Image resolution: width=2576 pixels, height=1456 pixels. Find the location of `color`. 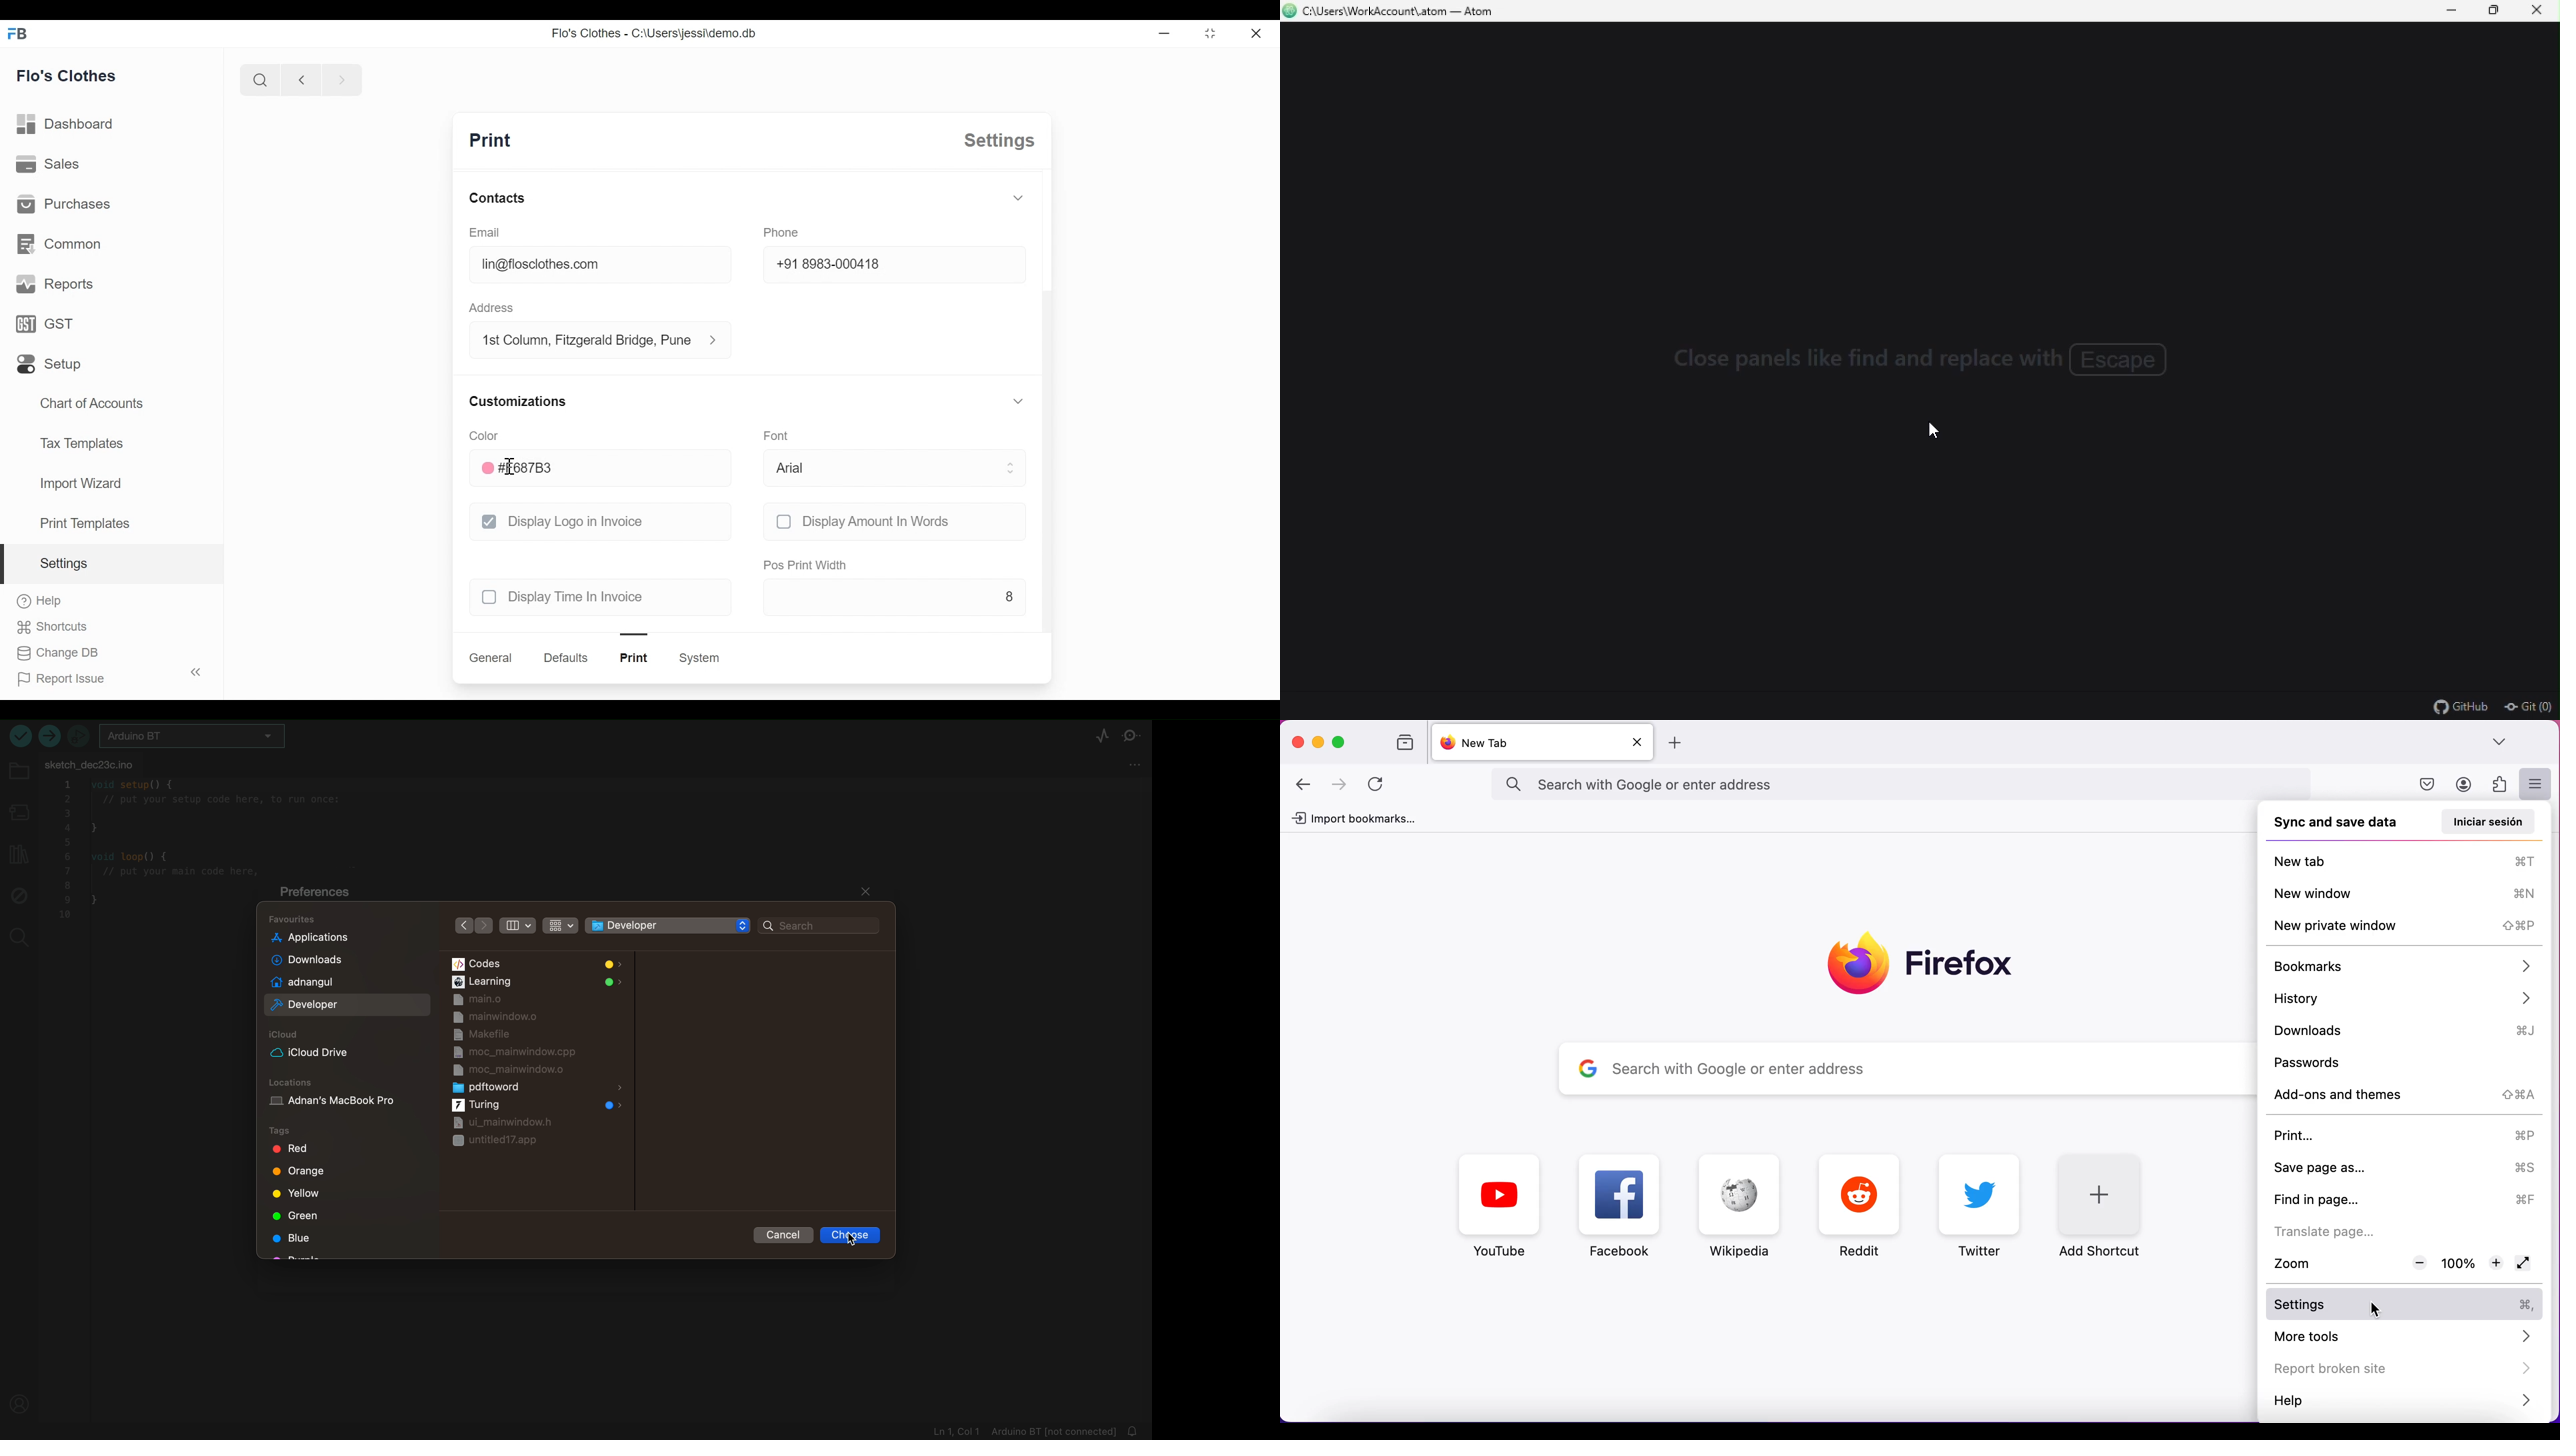

color is located at coordinates (483, 435).